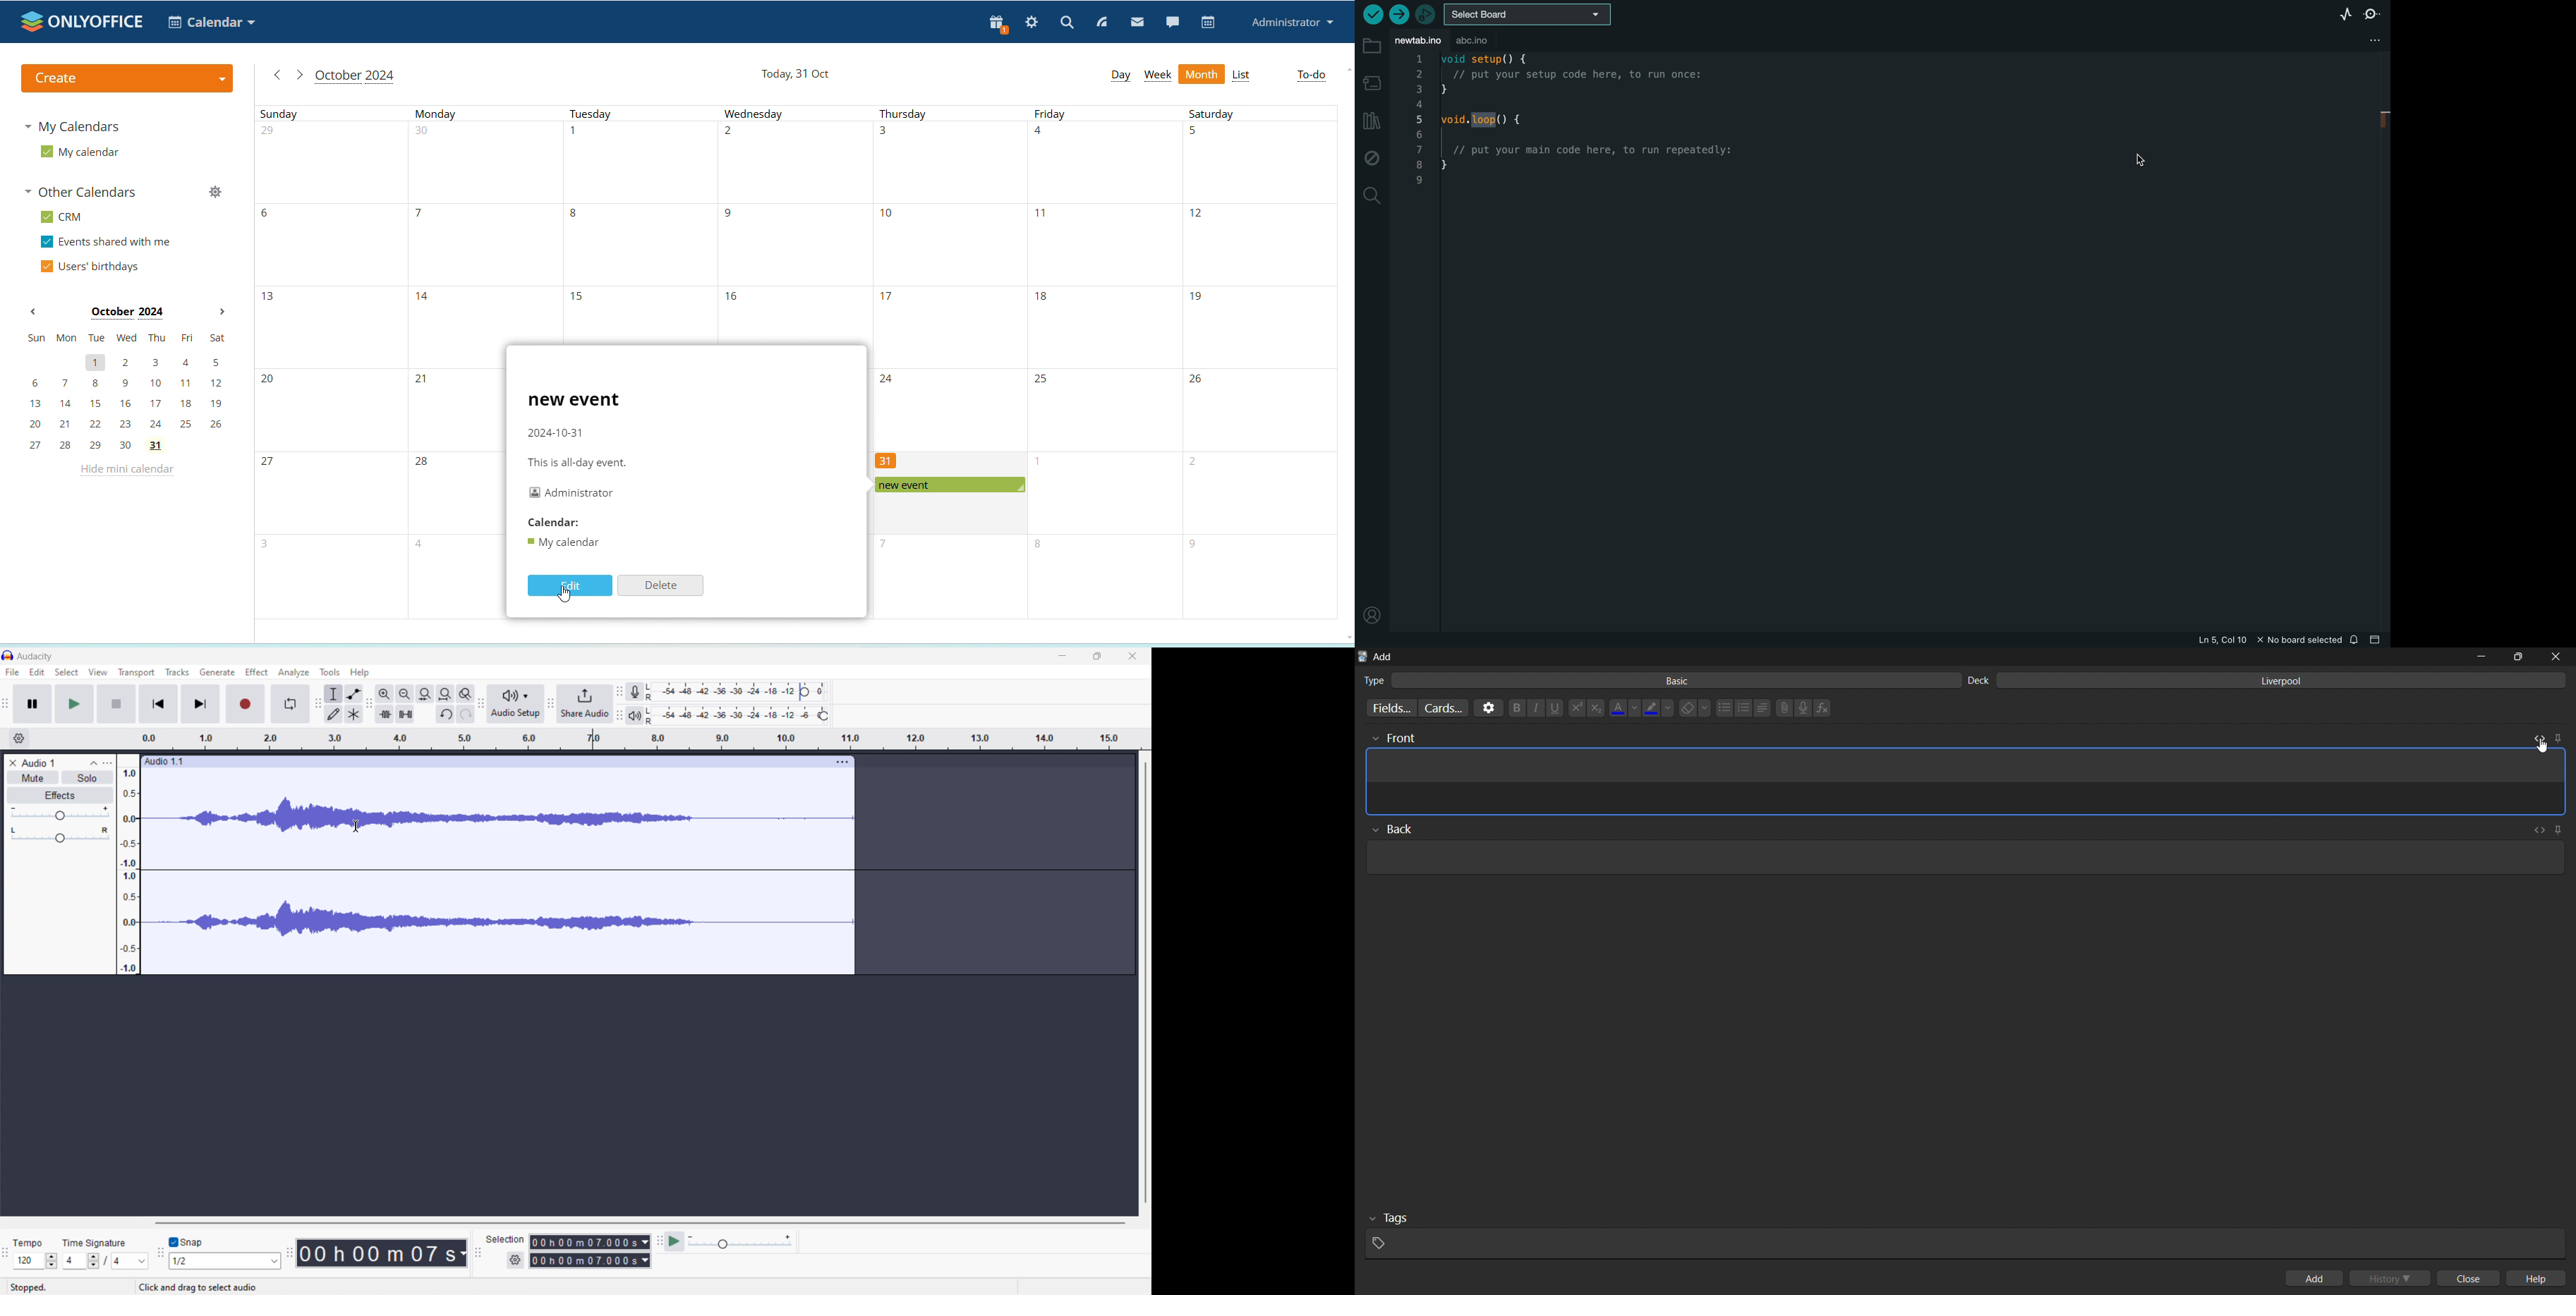  I want to click on cursor, so click(2539, 745).